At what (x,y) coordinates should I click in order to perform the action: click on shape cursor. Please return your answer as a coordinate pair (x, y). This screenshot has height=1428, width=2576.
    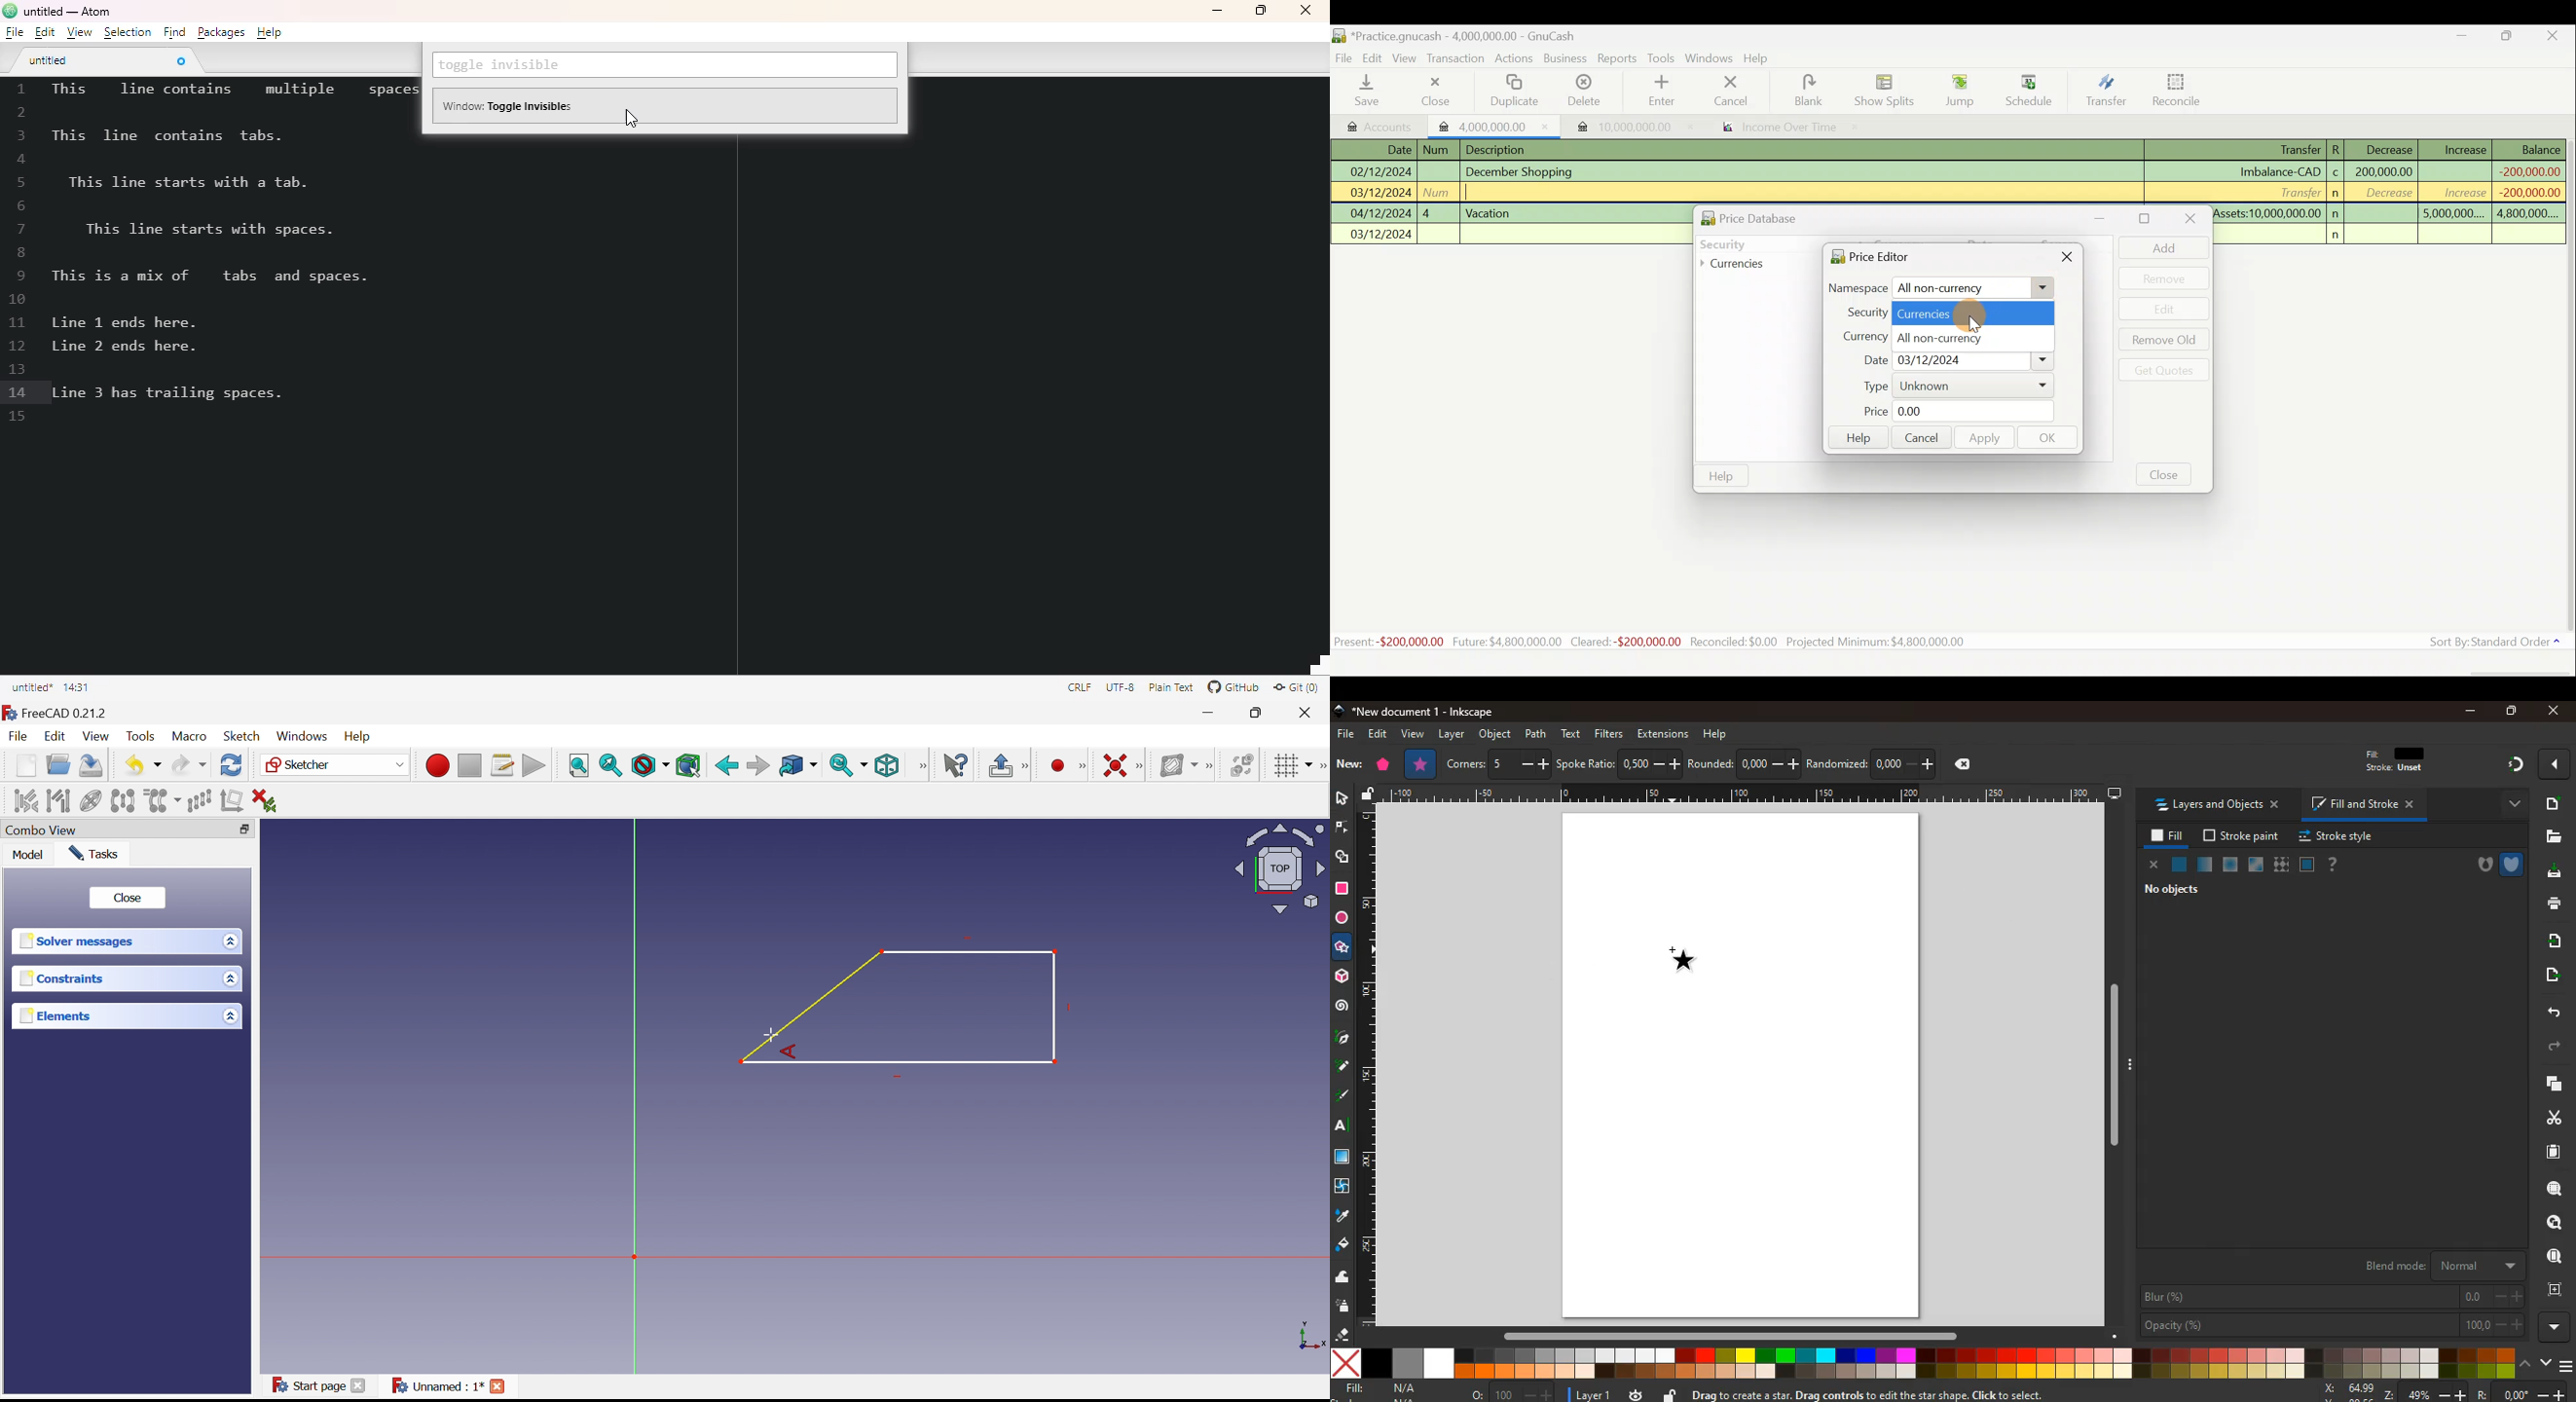
    Looking at the image, I should click on (1691, 962).